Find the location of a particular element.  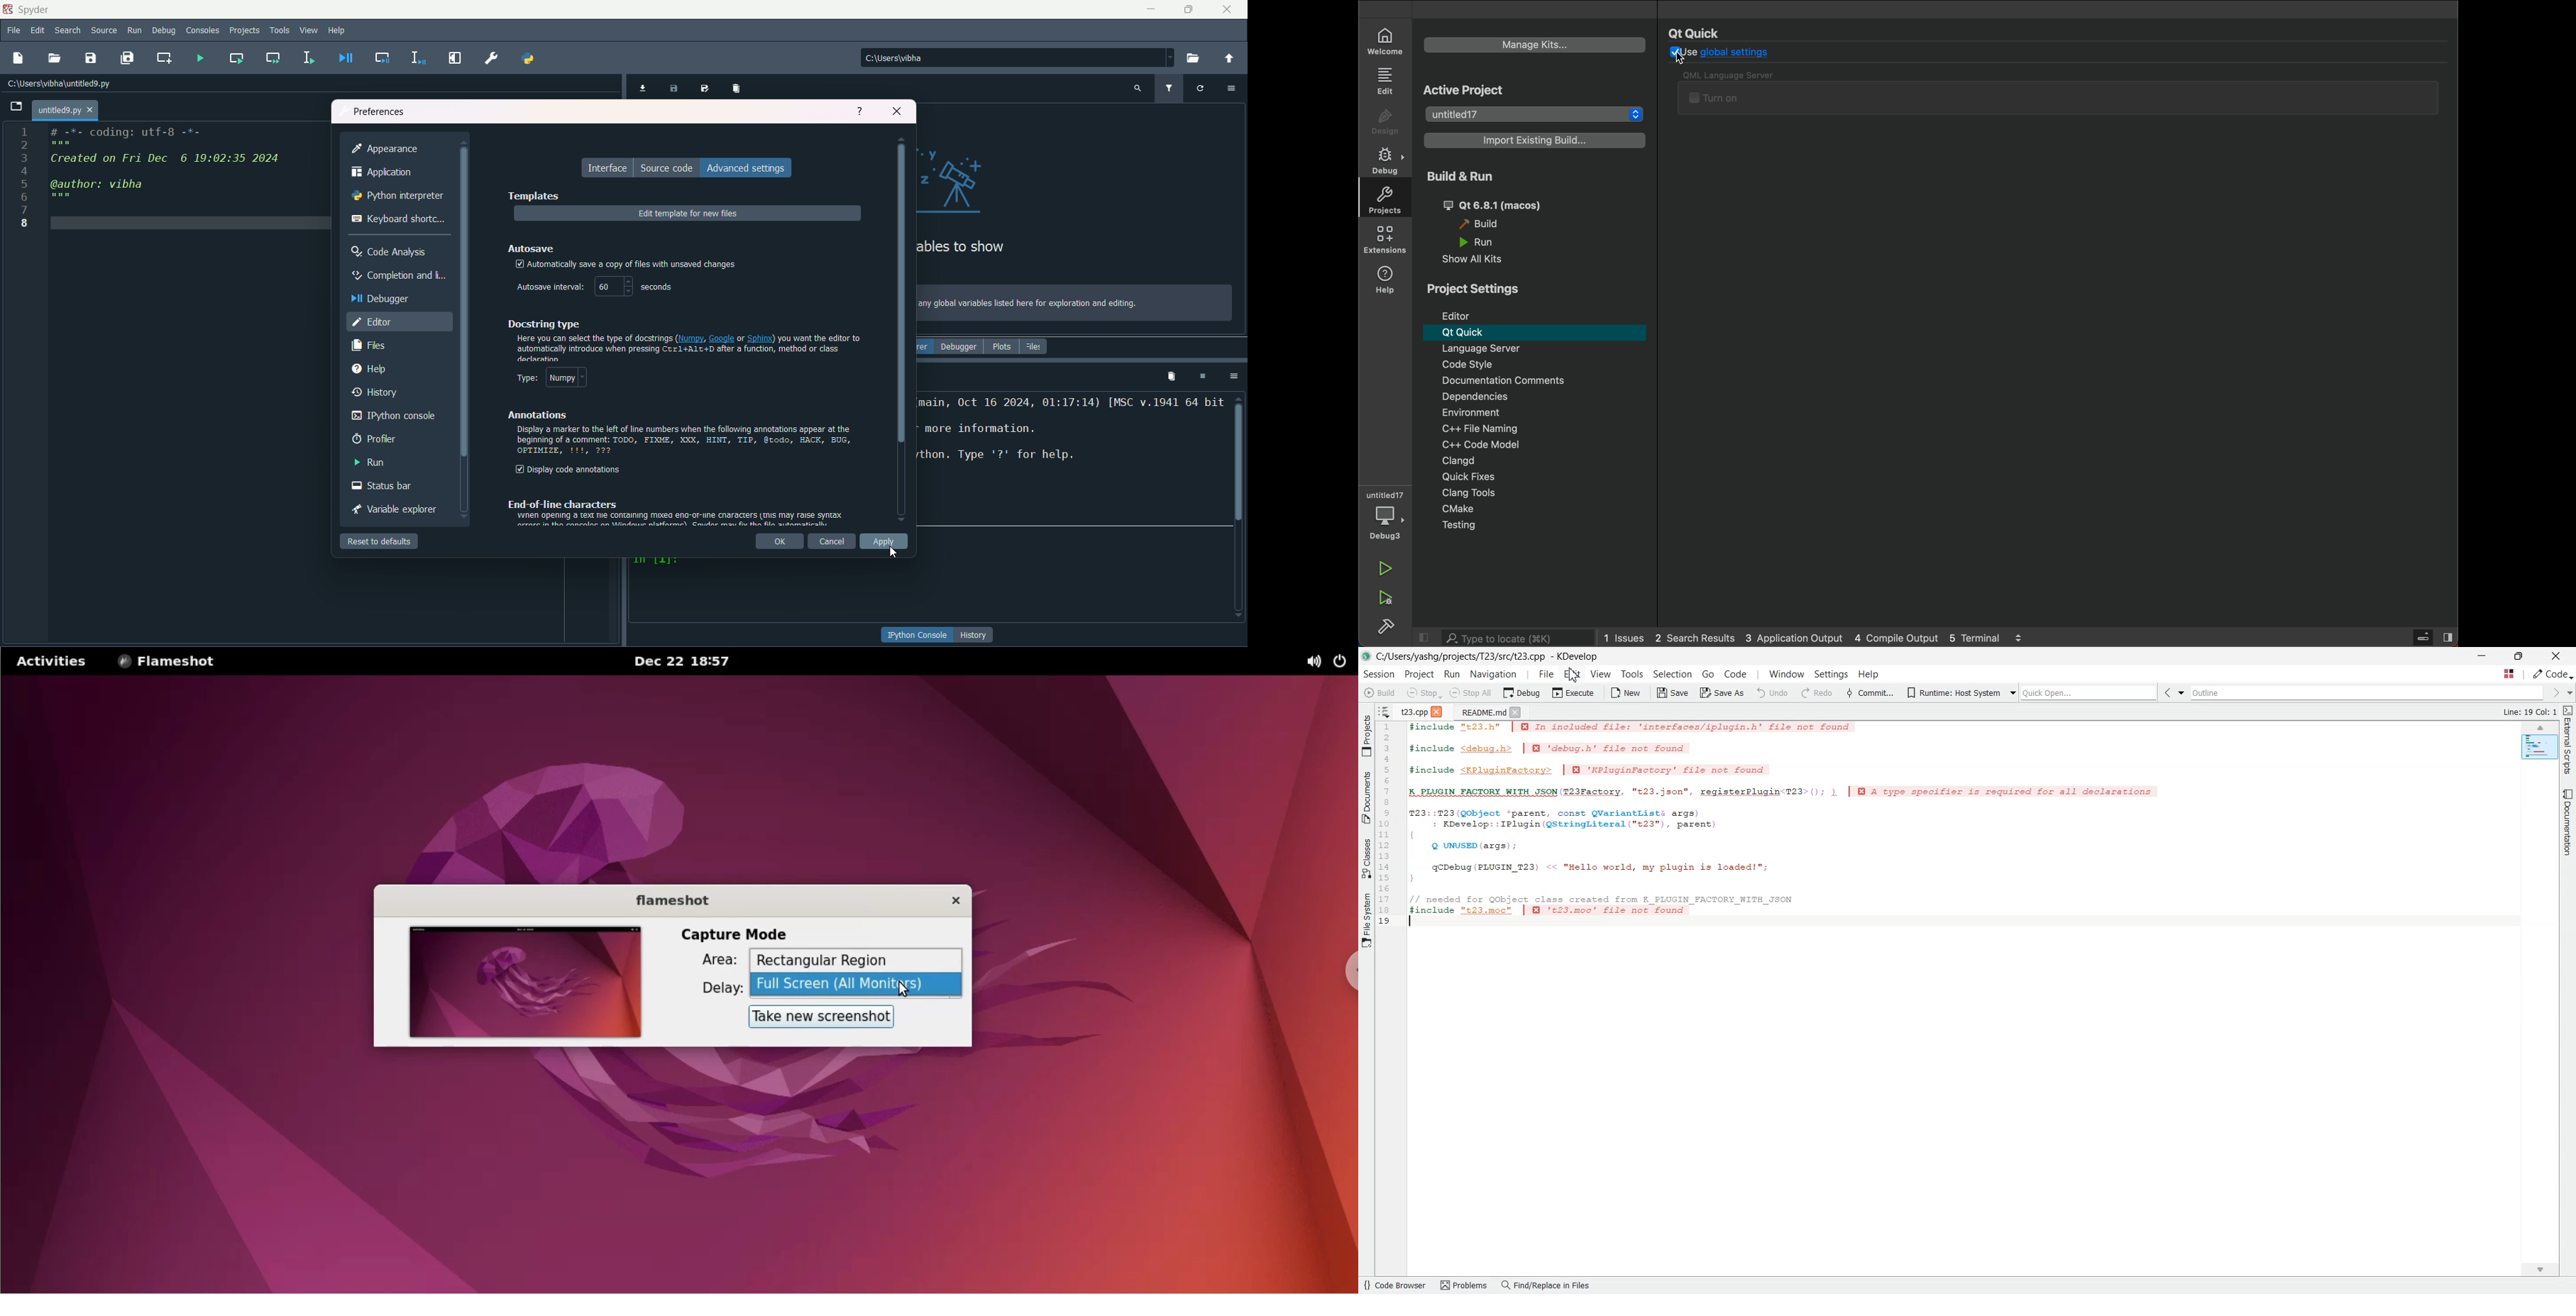

qt 6.81  is located at coordinates (1510, 203).